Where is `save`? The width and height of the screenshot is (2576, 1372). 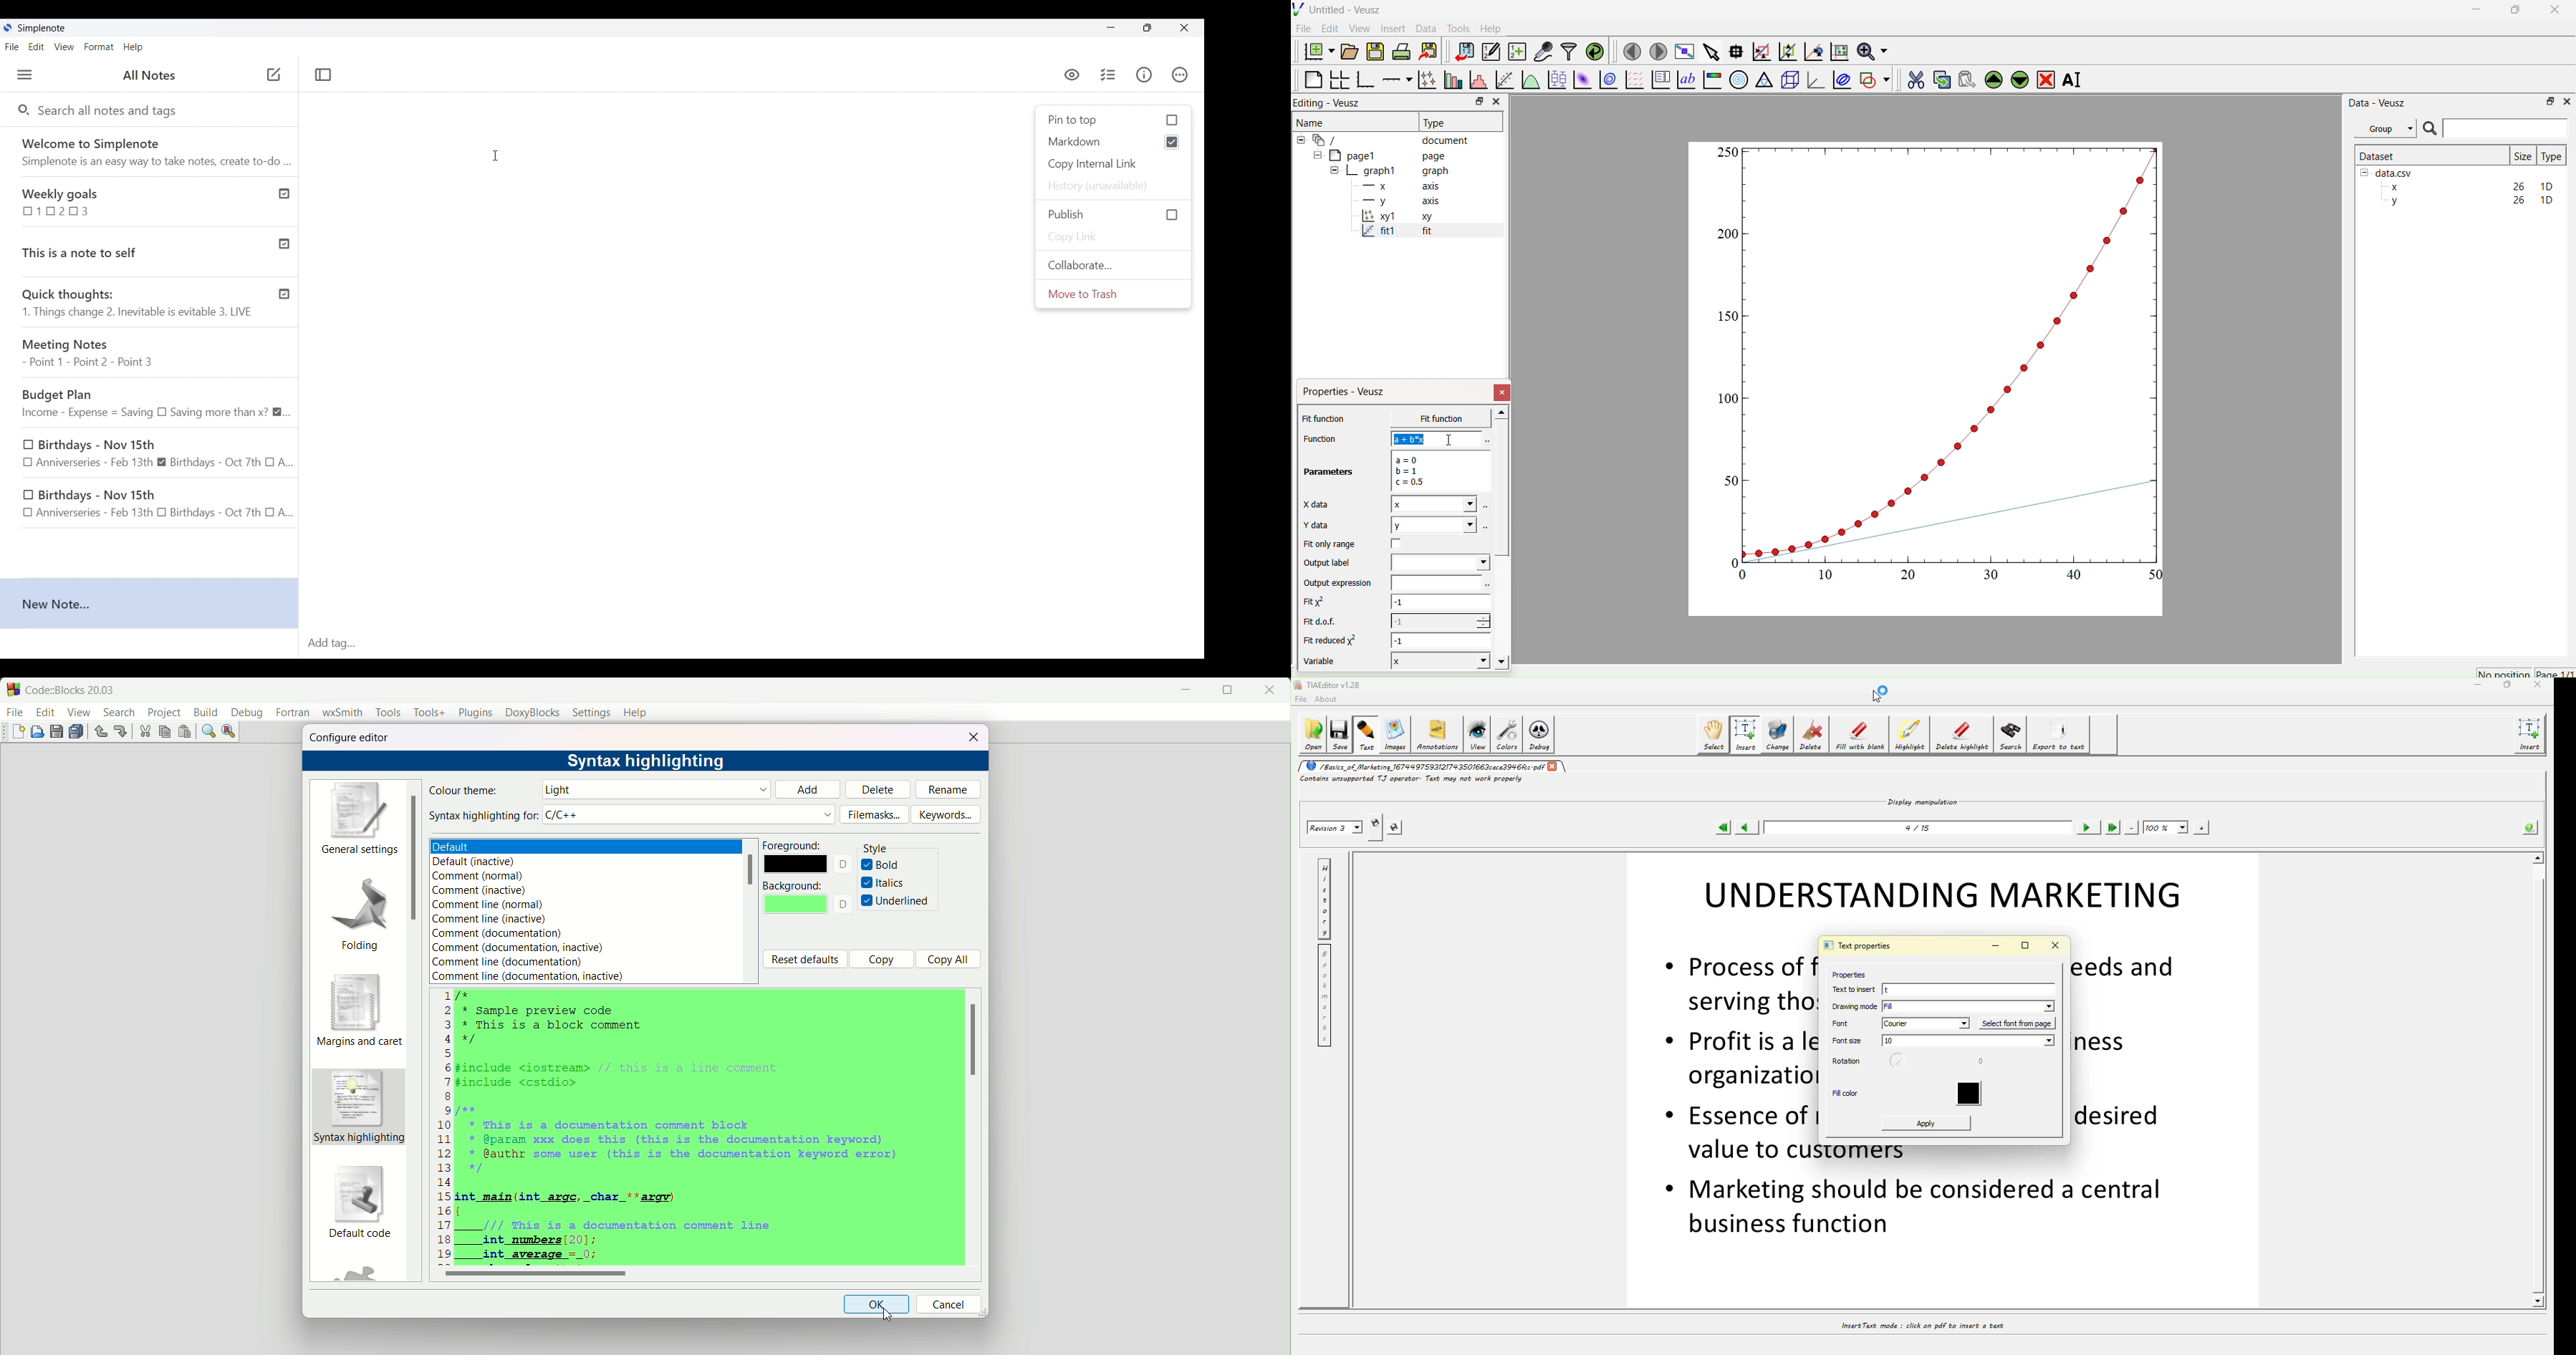 save is located at coordinates (57, 730).